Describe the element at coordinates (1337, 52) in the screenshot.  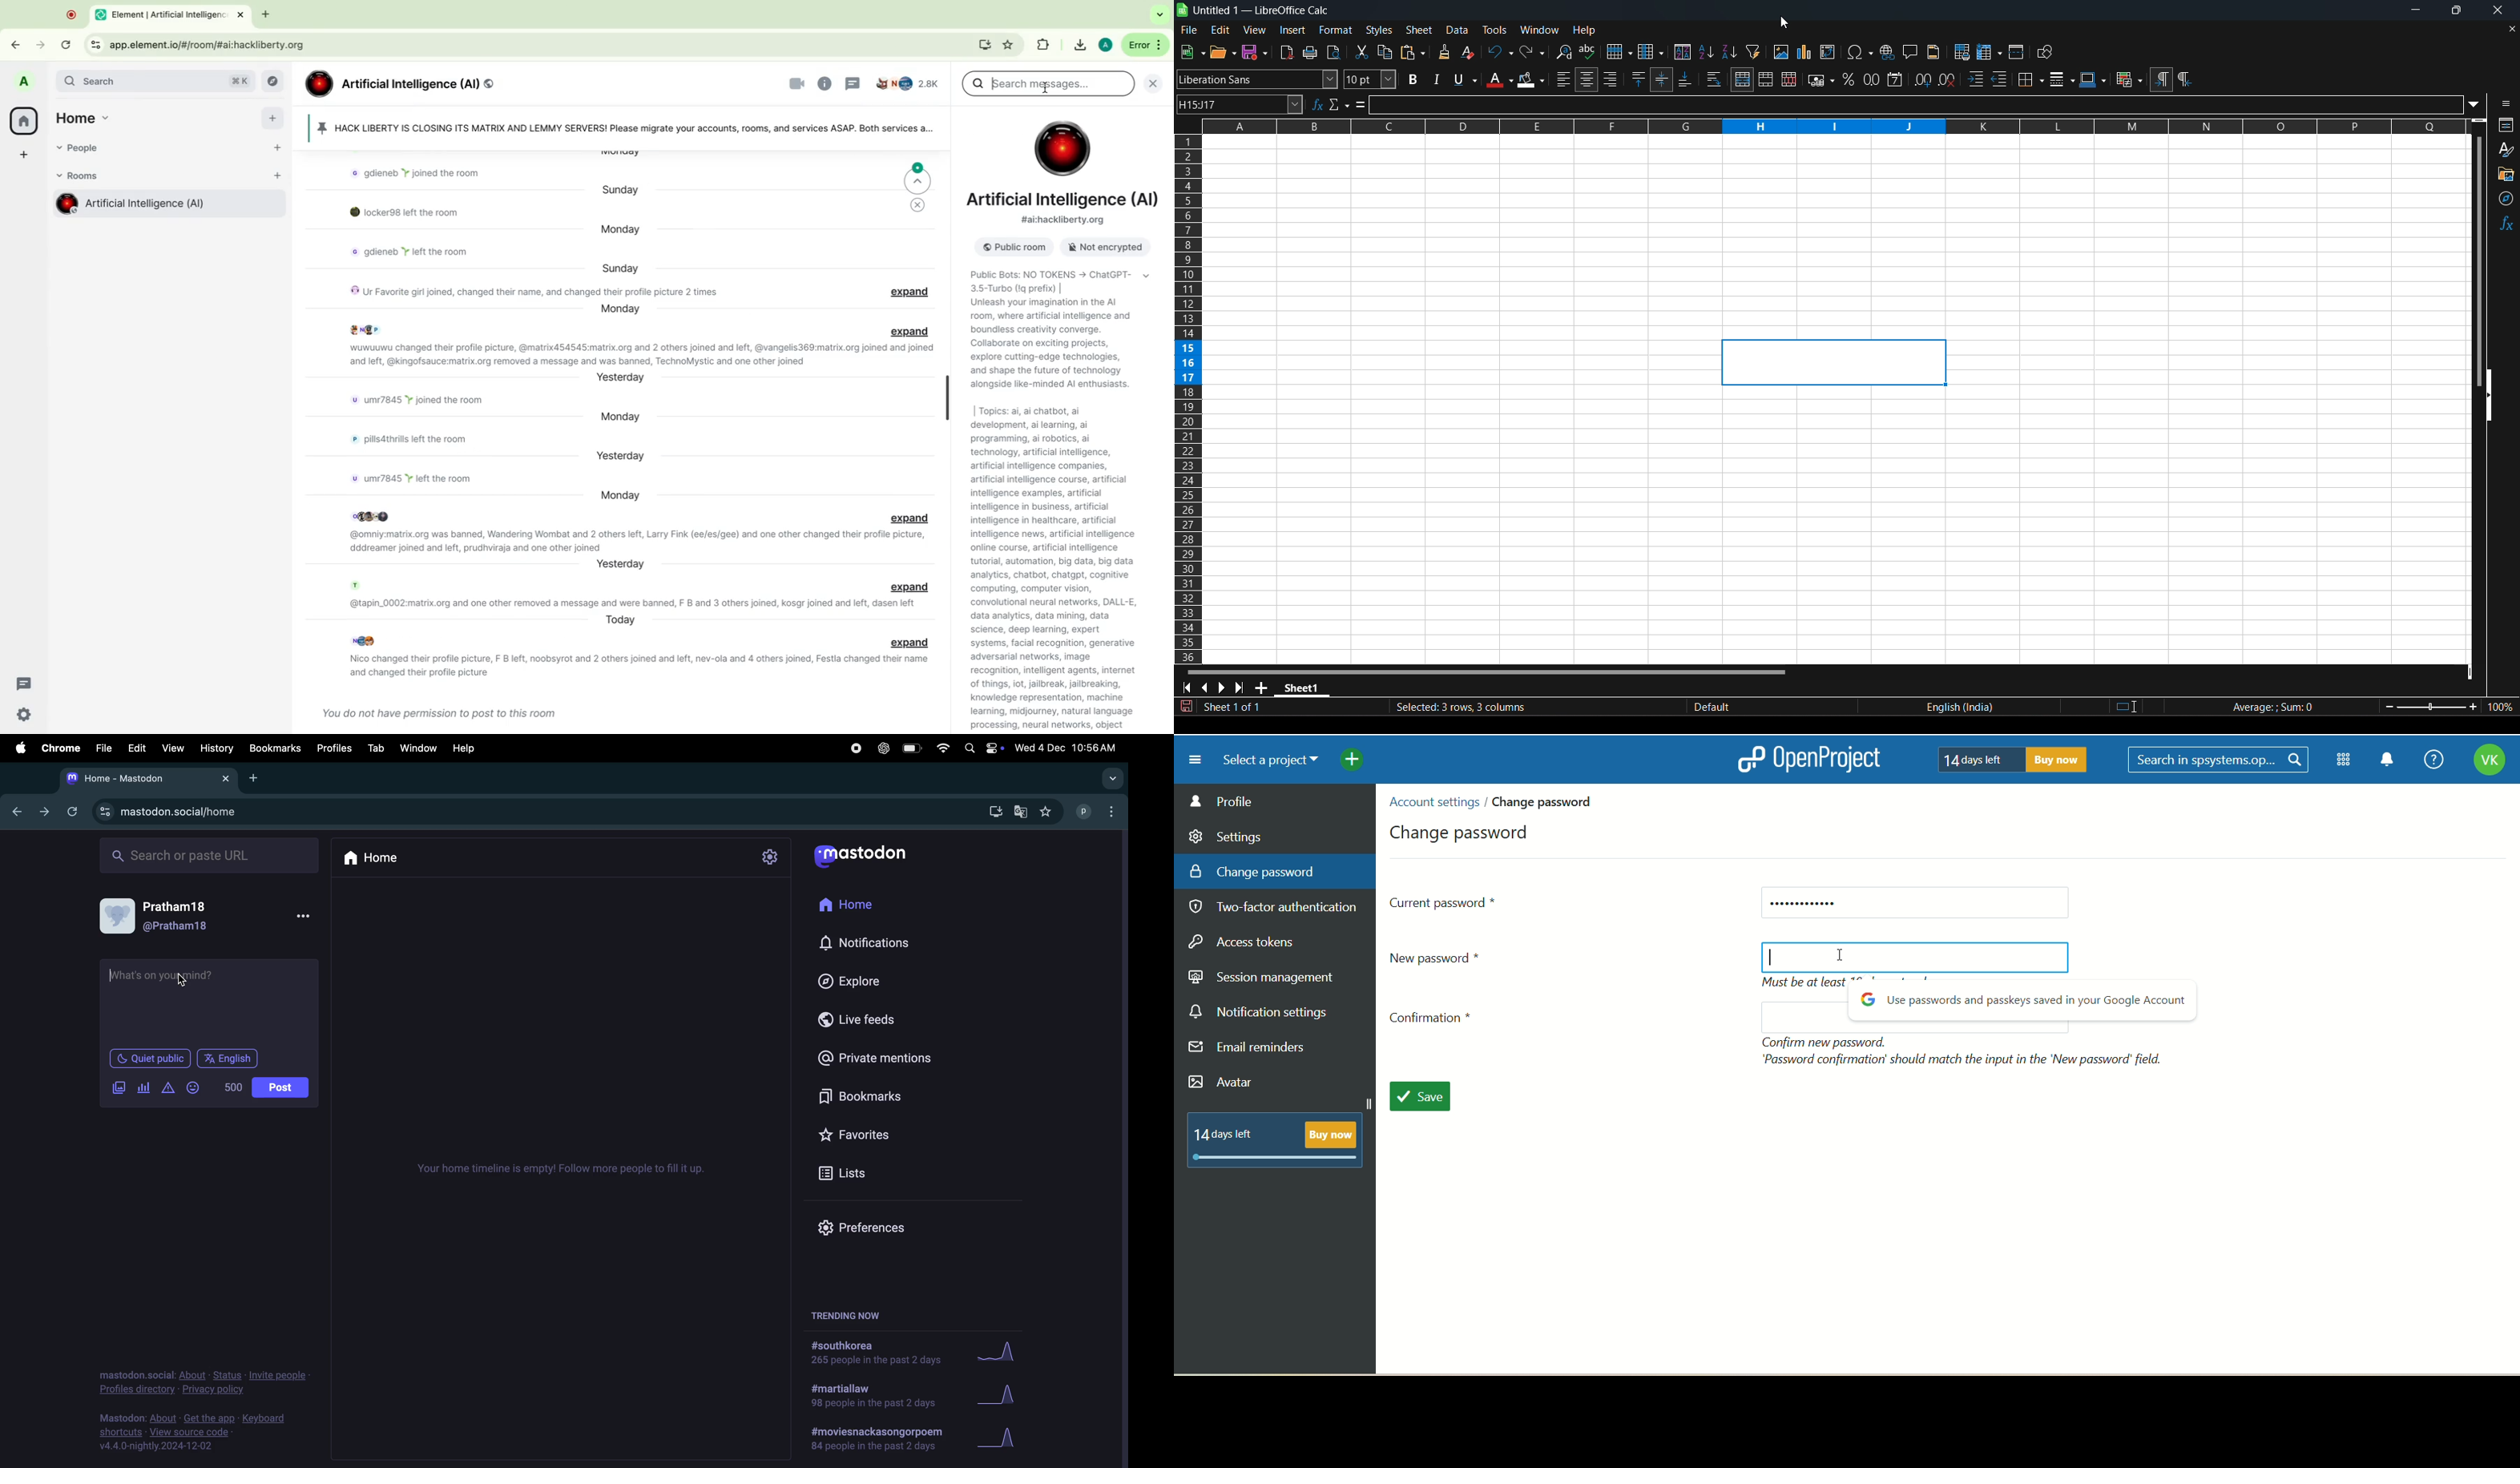
I see `toggle print` at that location.